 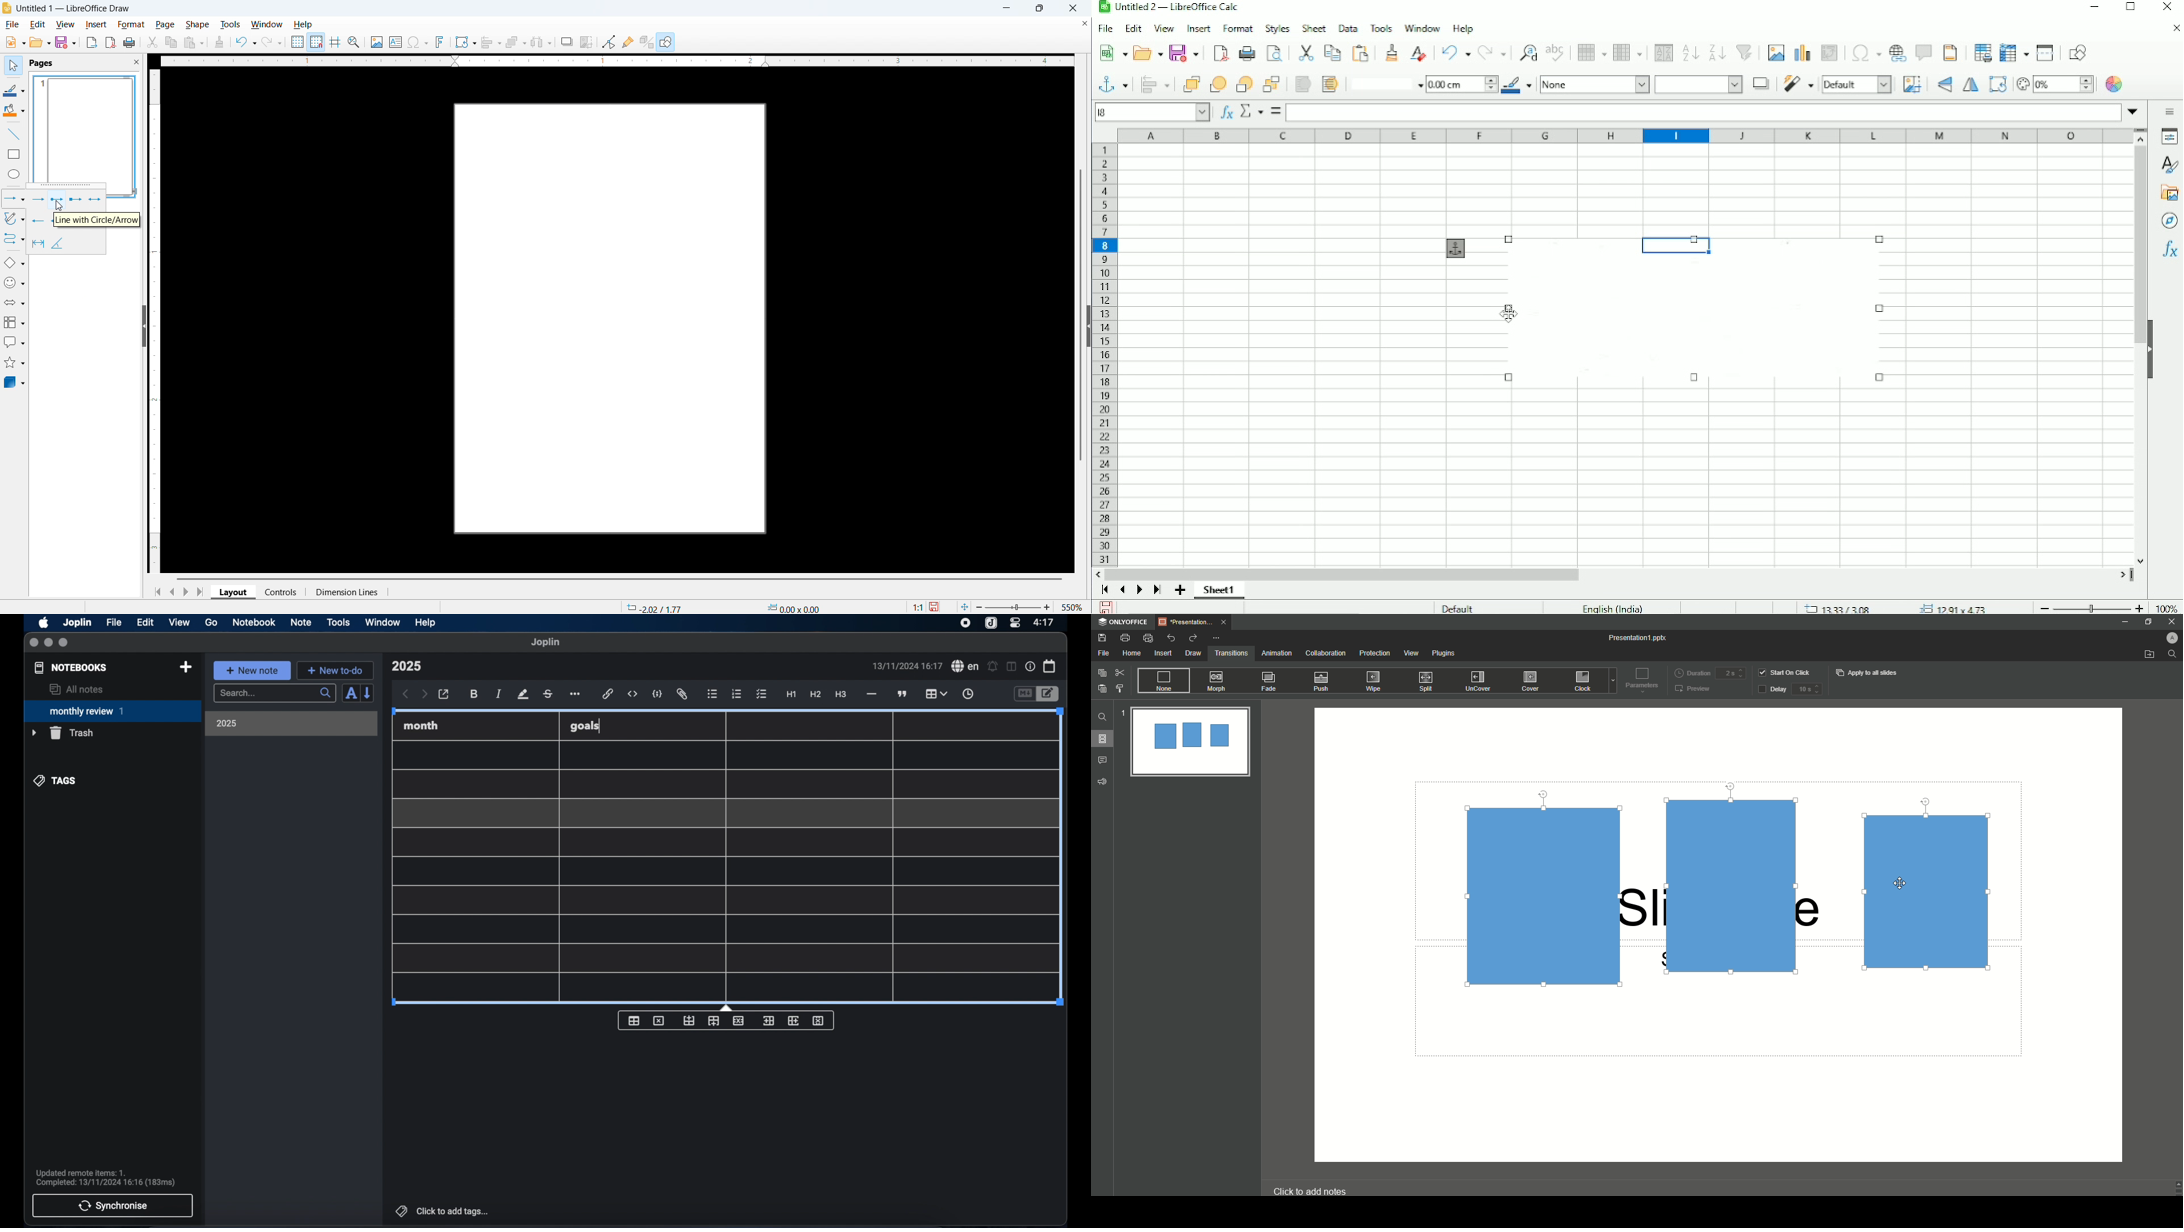 I want to click on Shadow, so click(x=1760, y=83).